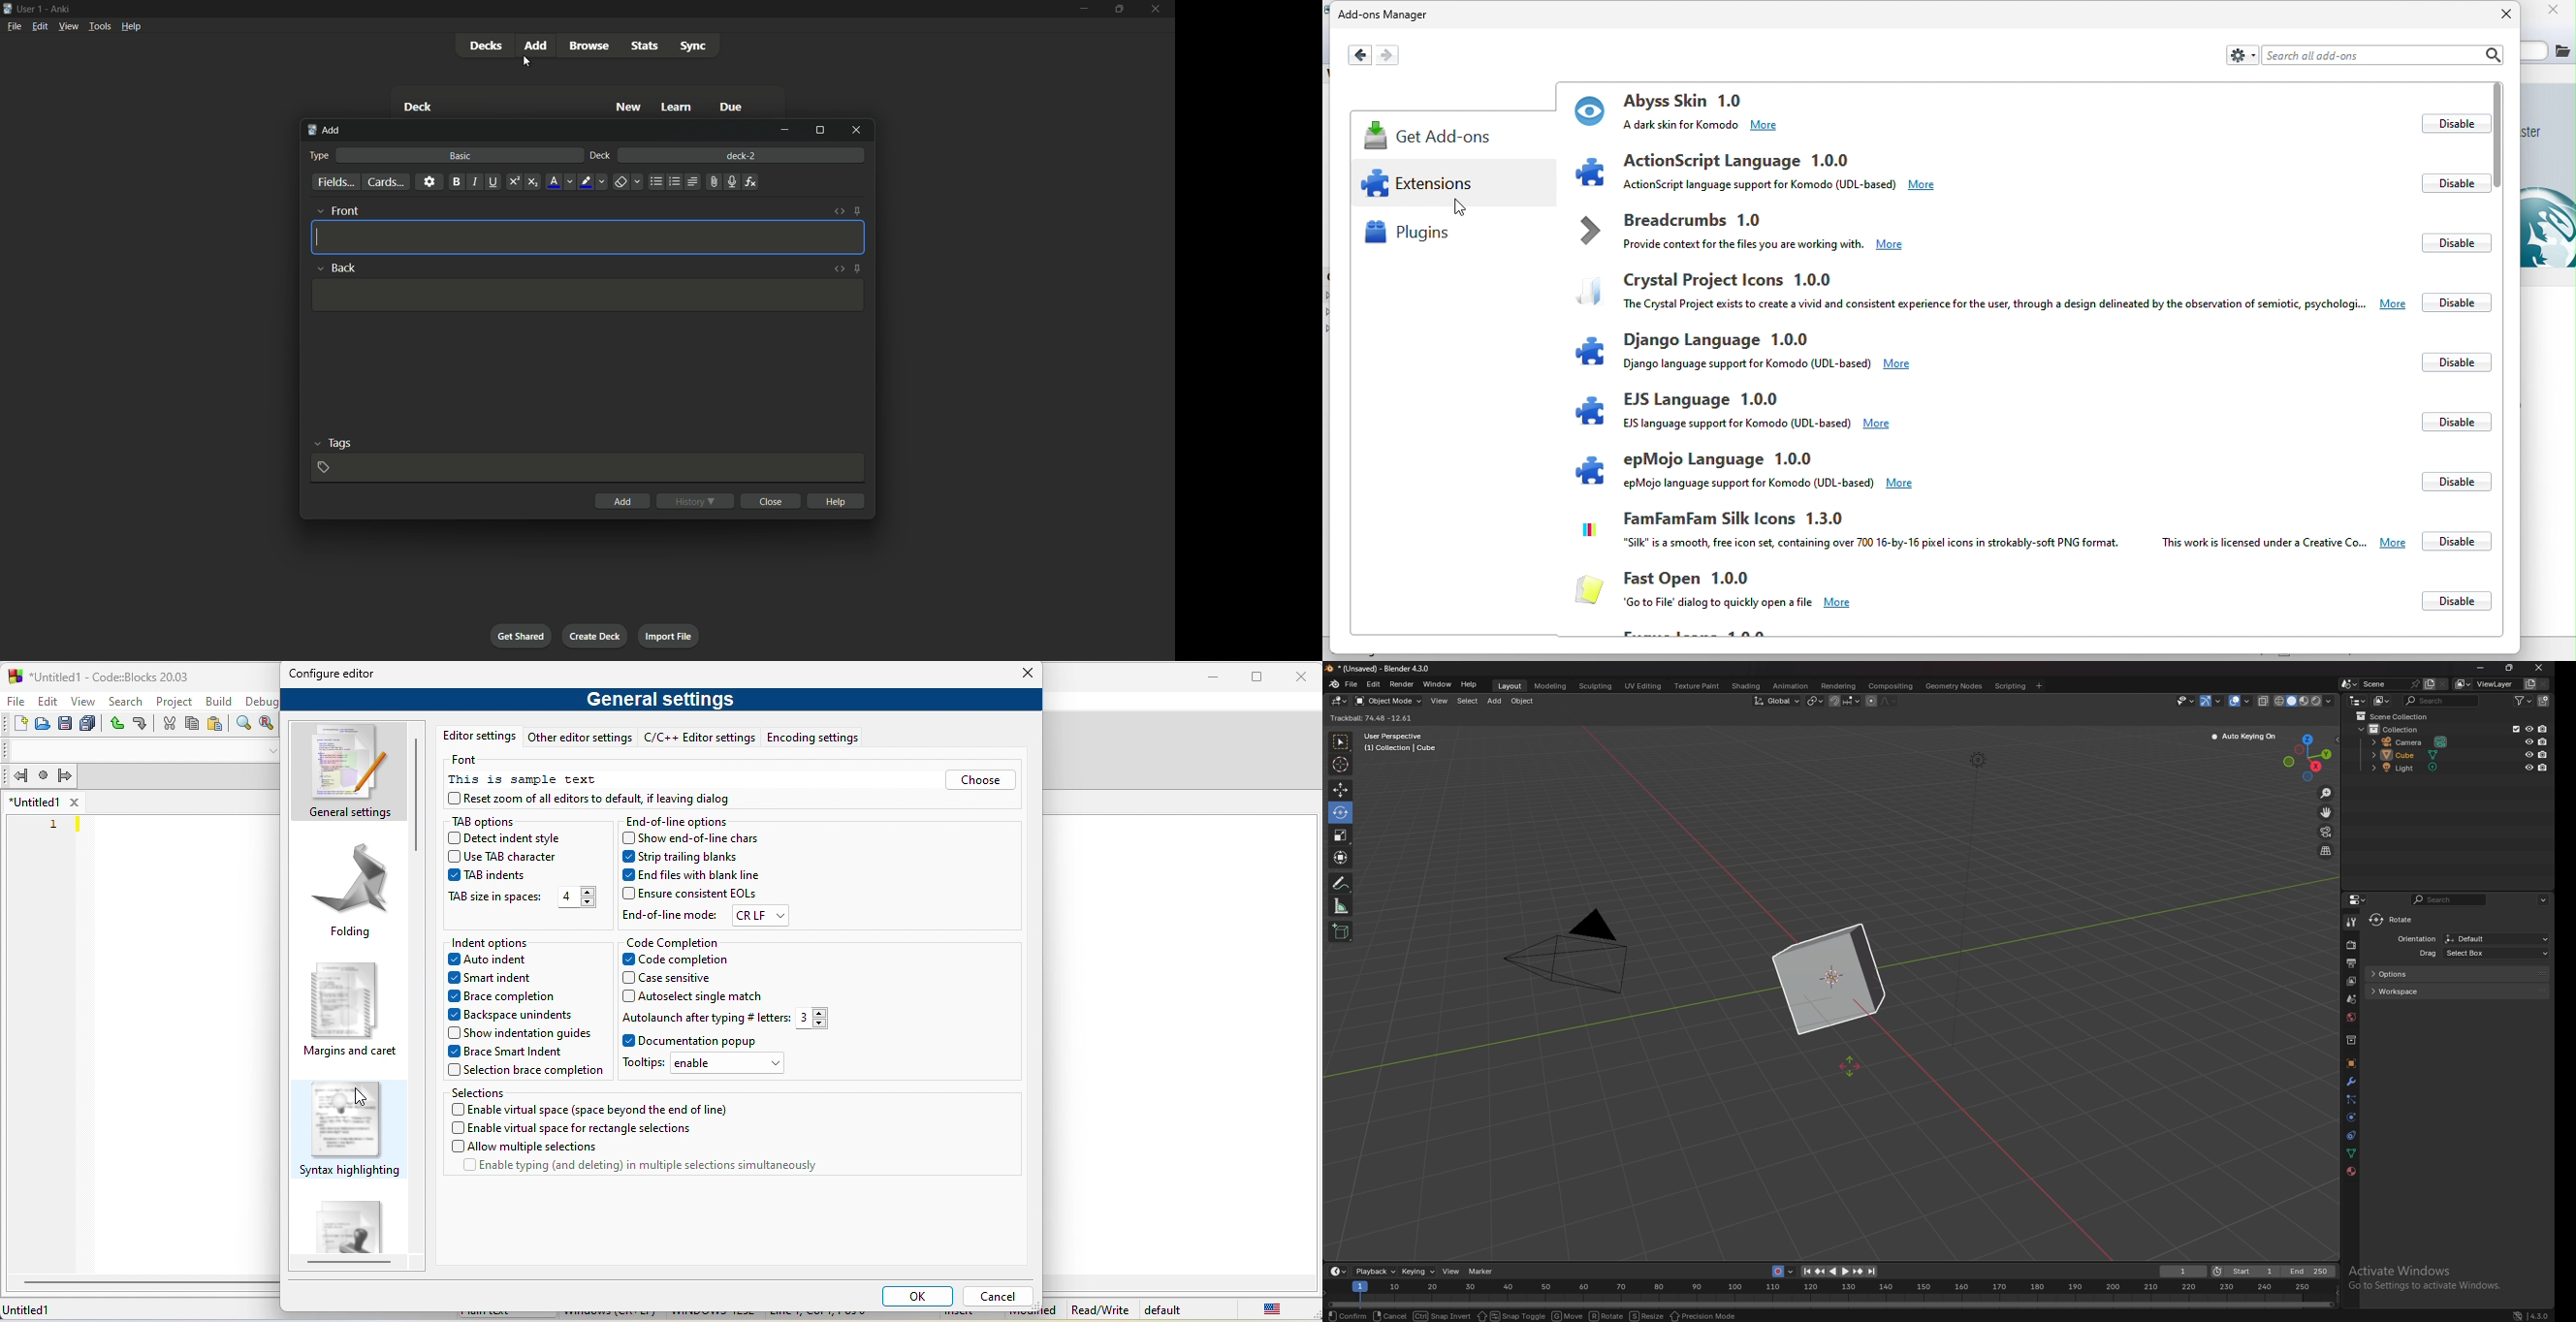 The image size is (2576, 1344). What do you see at coordinates (1852, 1069) in the screenshot?
I see `cursor` at bounding box center [1852, 1069].